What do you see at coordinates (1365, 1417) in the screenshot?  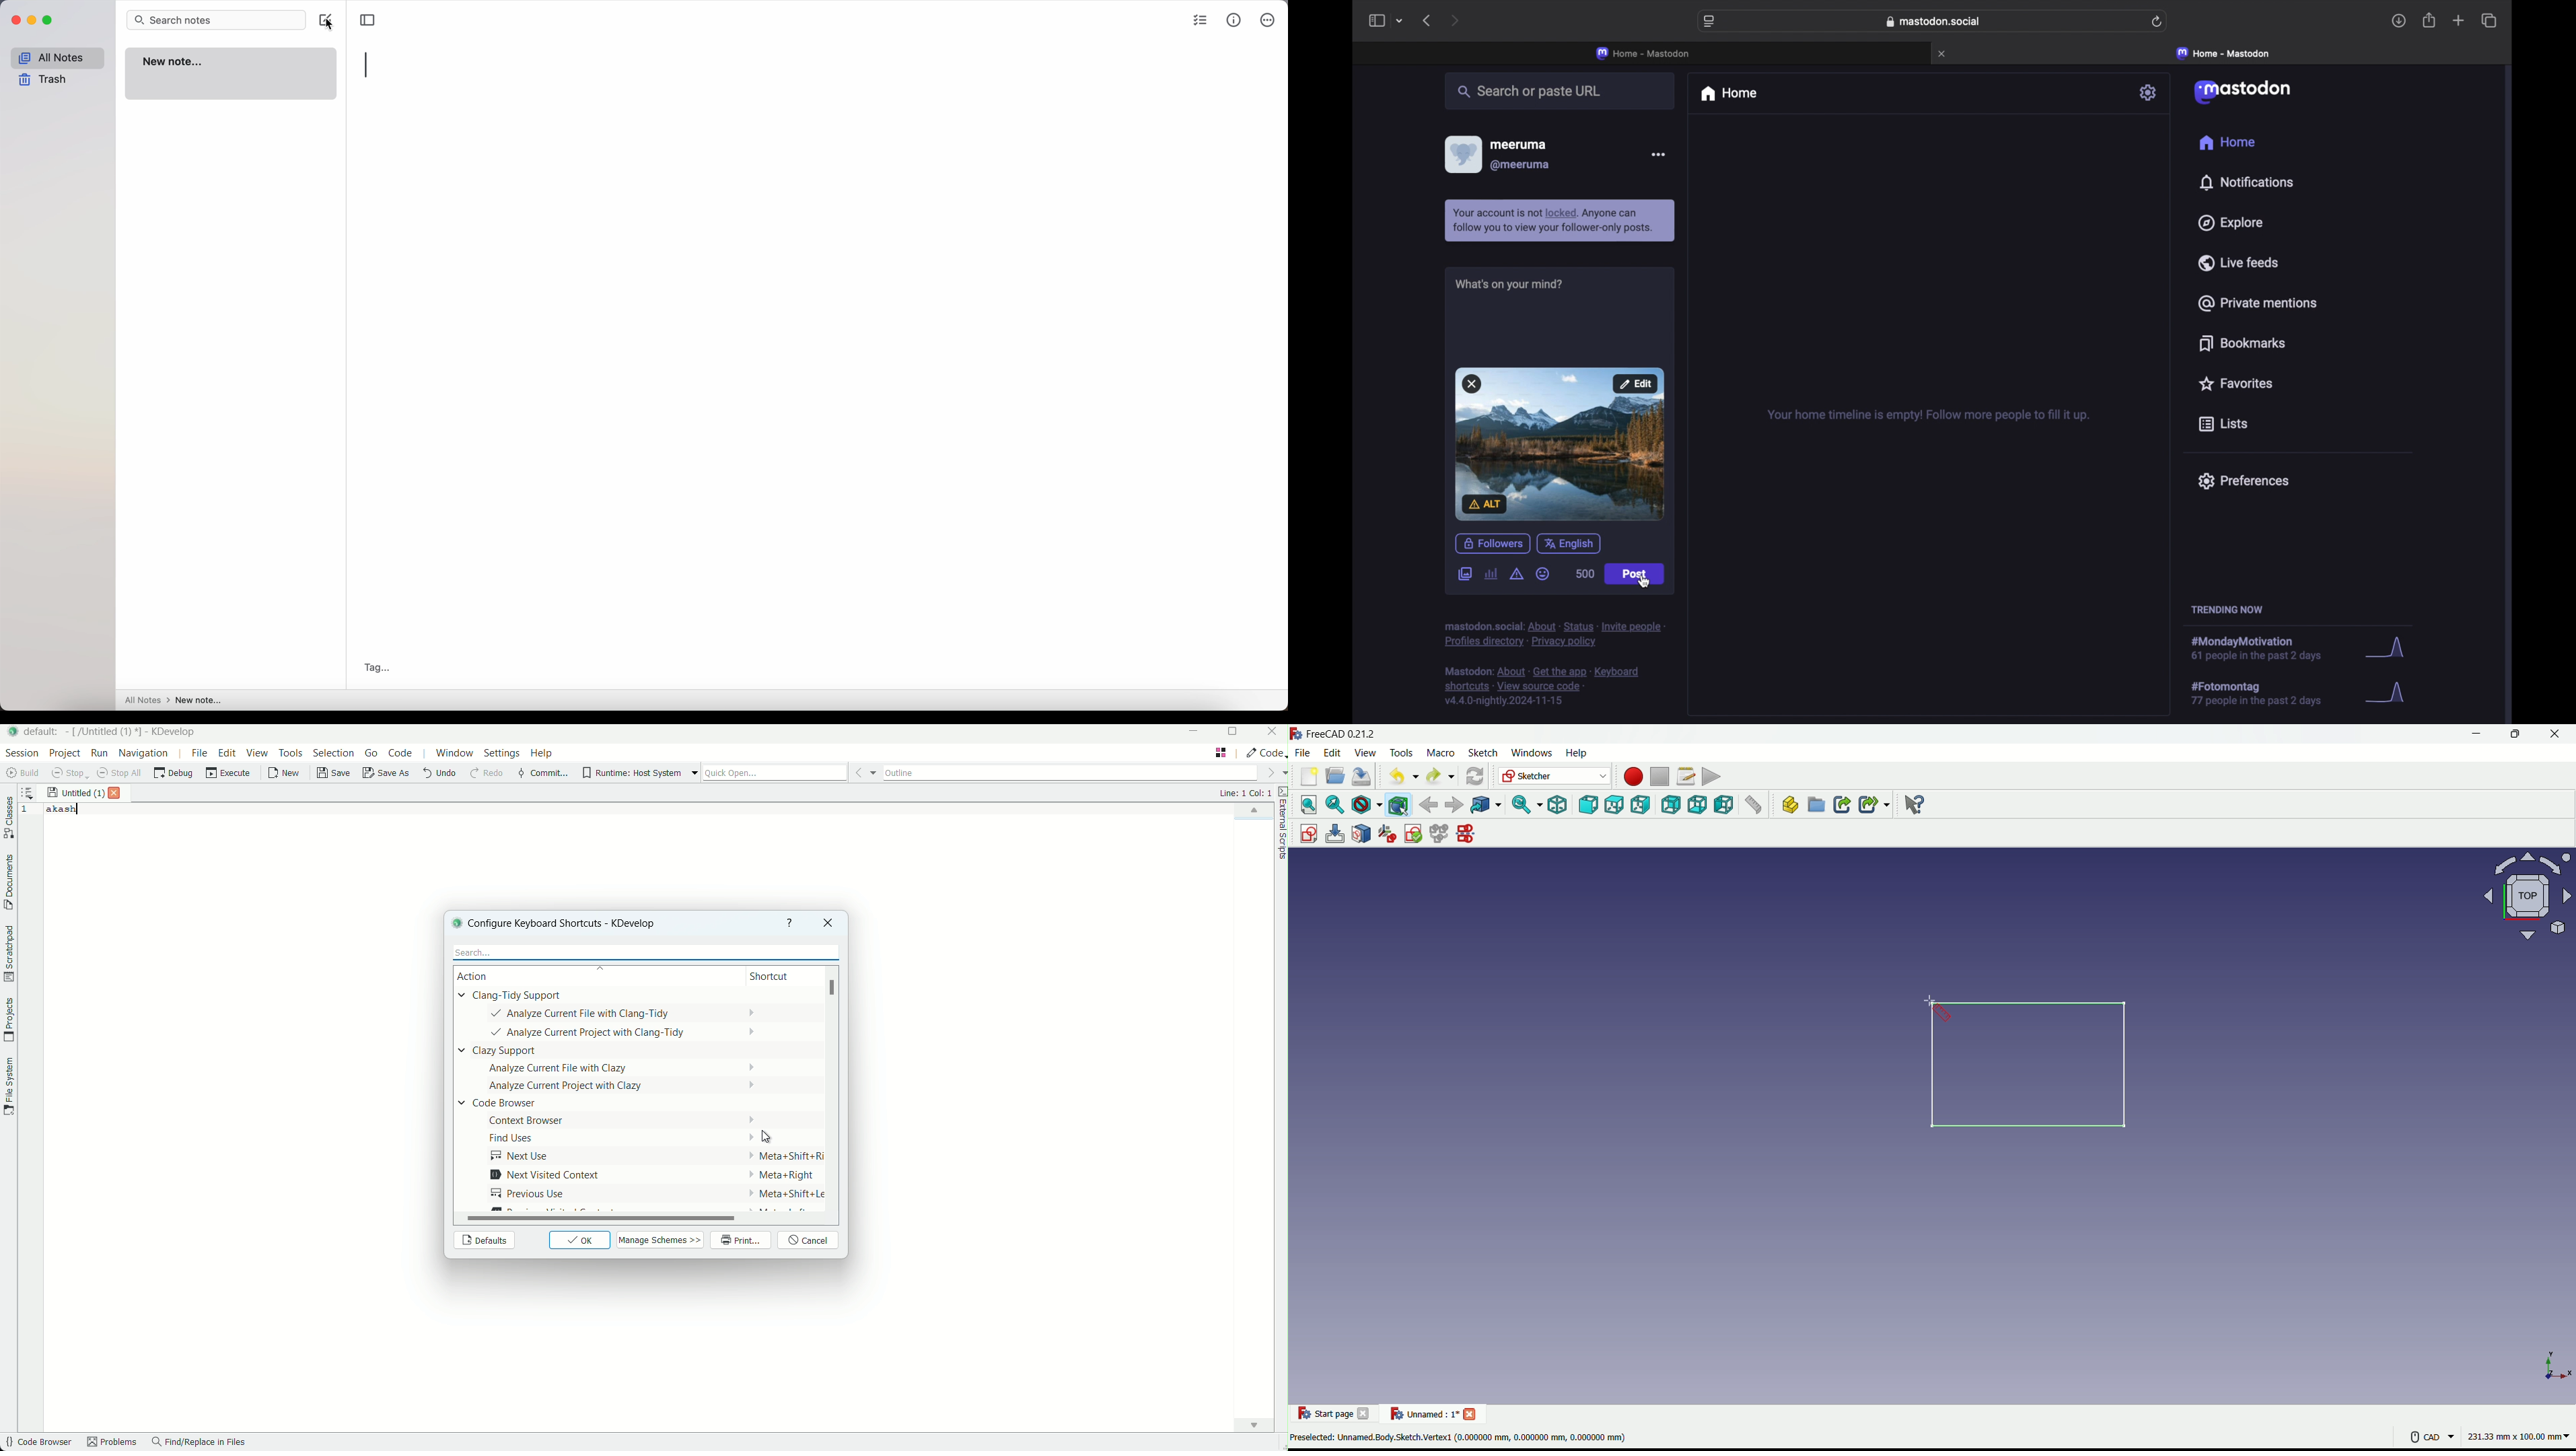 I see `close start page` at bounding box center [1365, 1417].